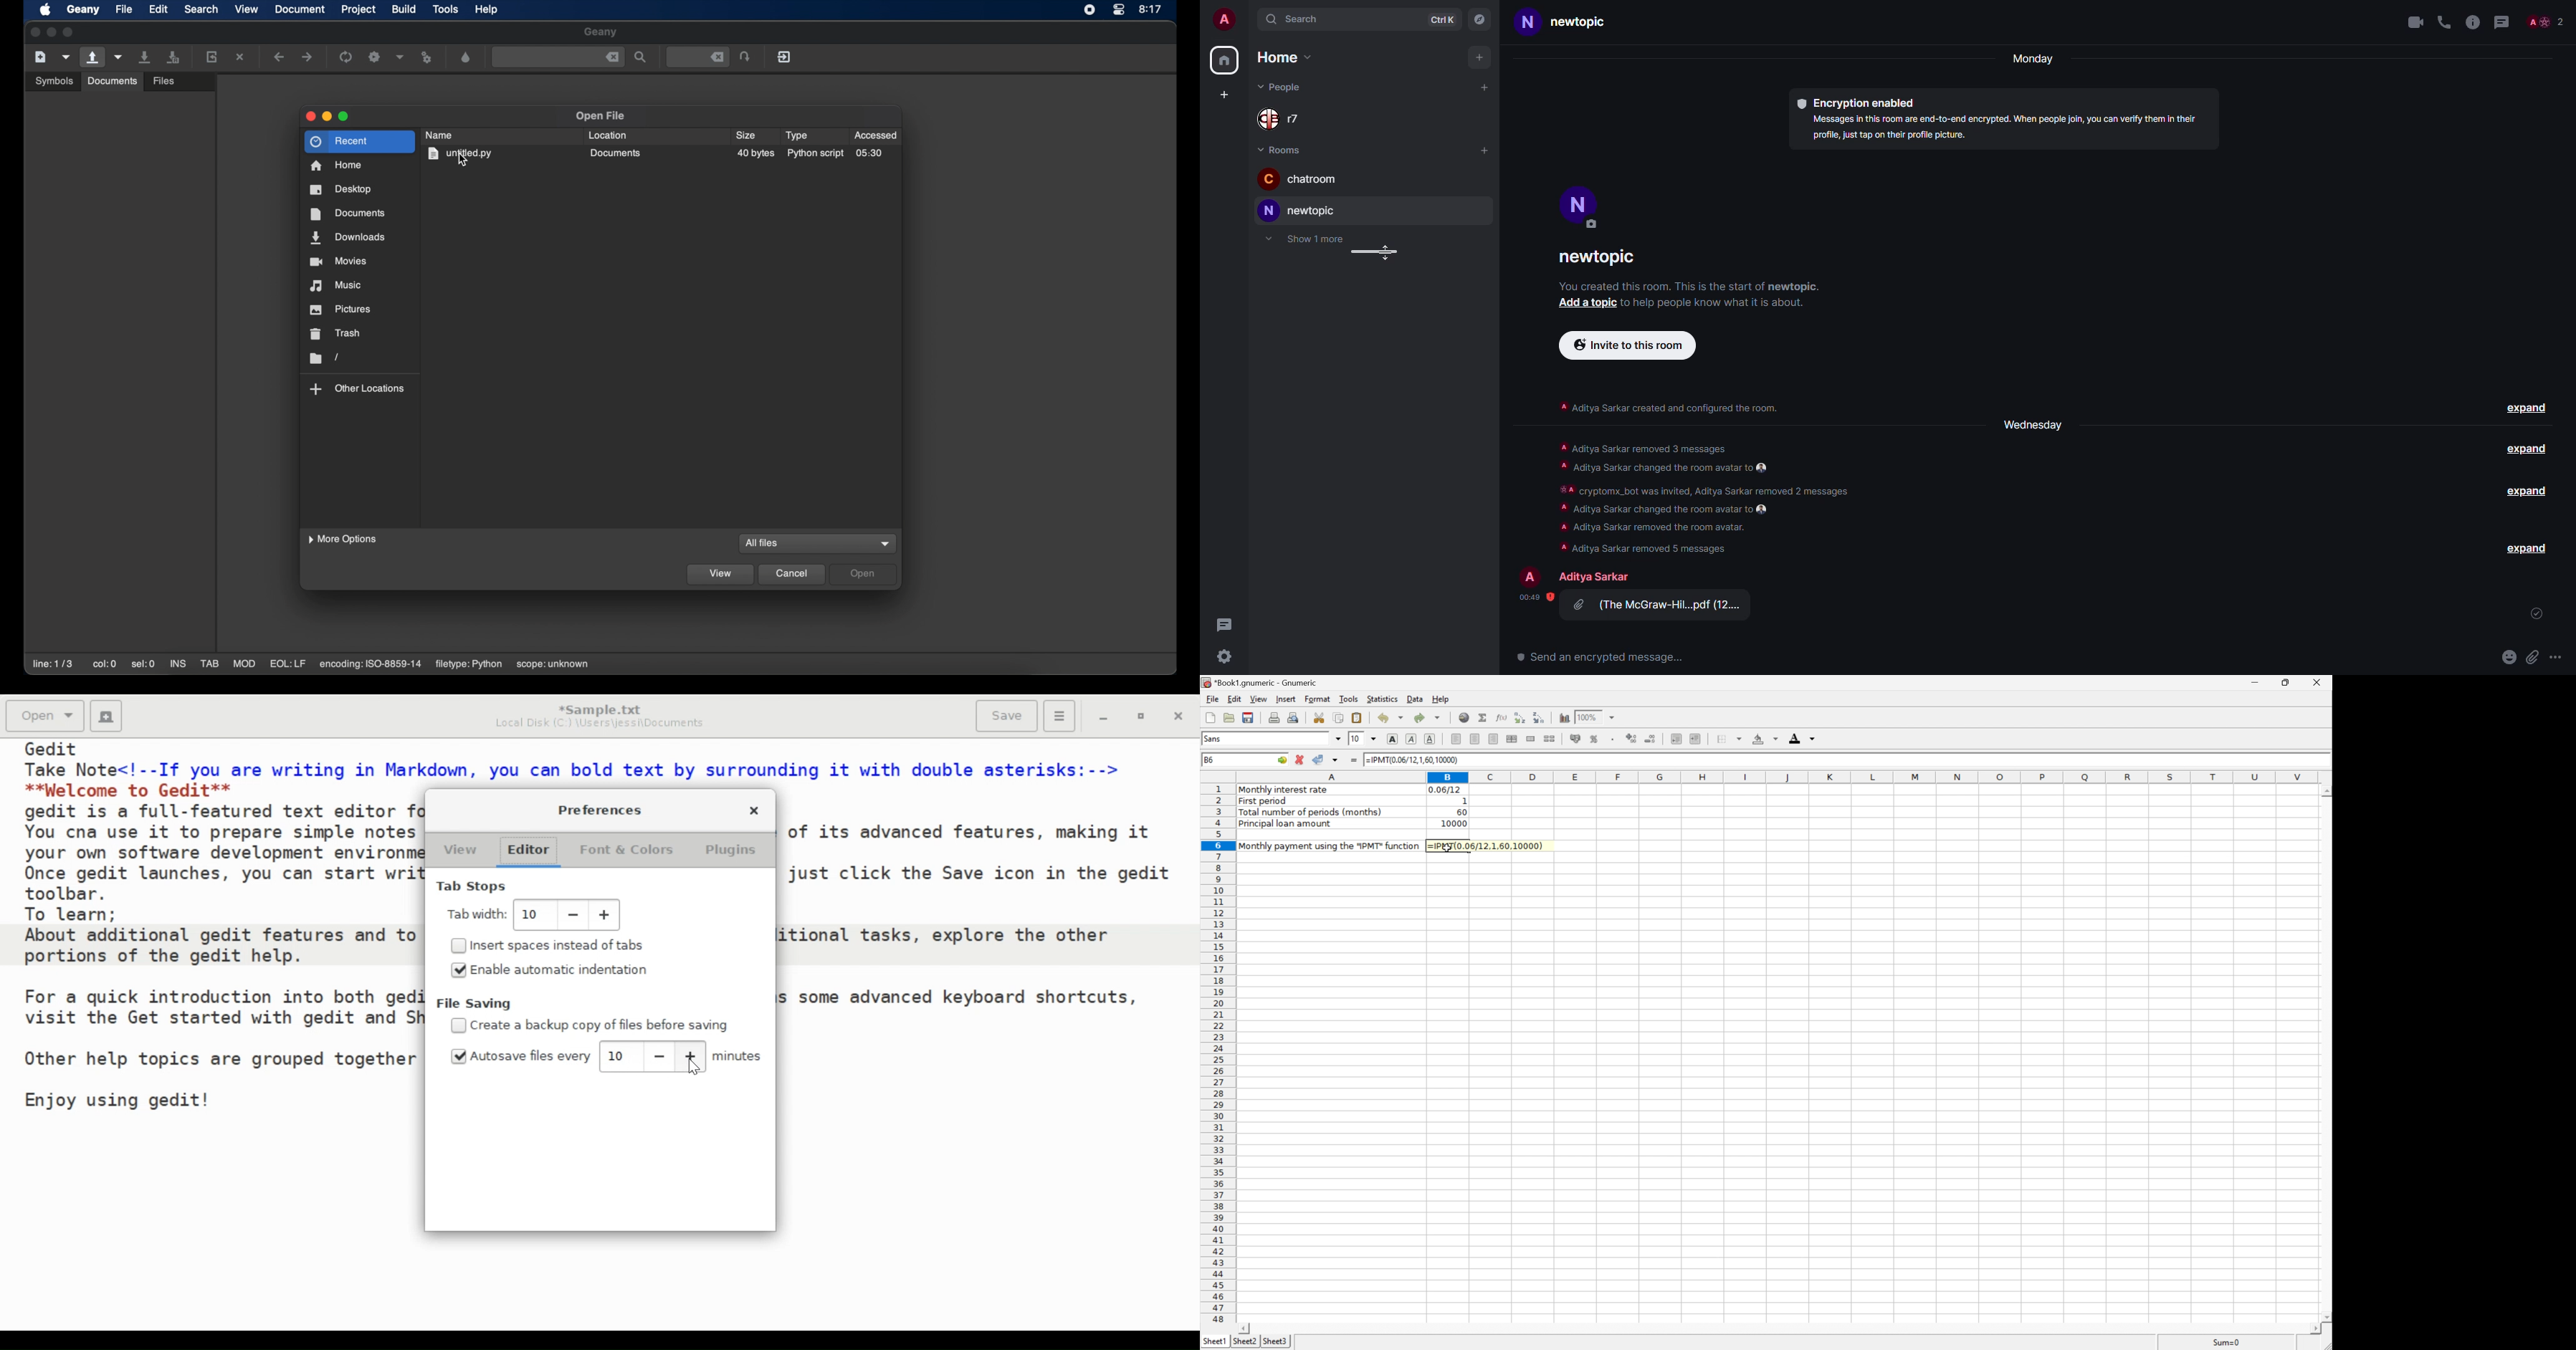 The image size is (2576, 1372). What do you see at coordinates (1579, 206) in the screenshot?
I see `profile` at bounding box center [1579, 206].